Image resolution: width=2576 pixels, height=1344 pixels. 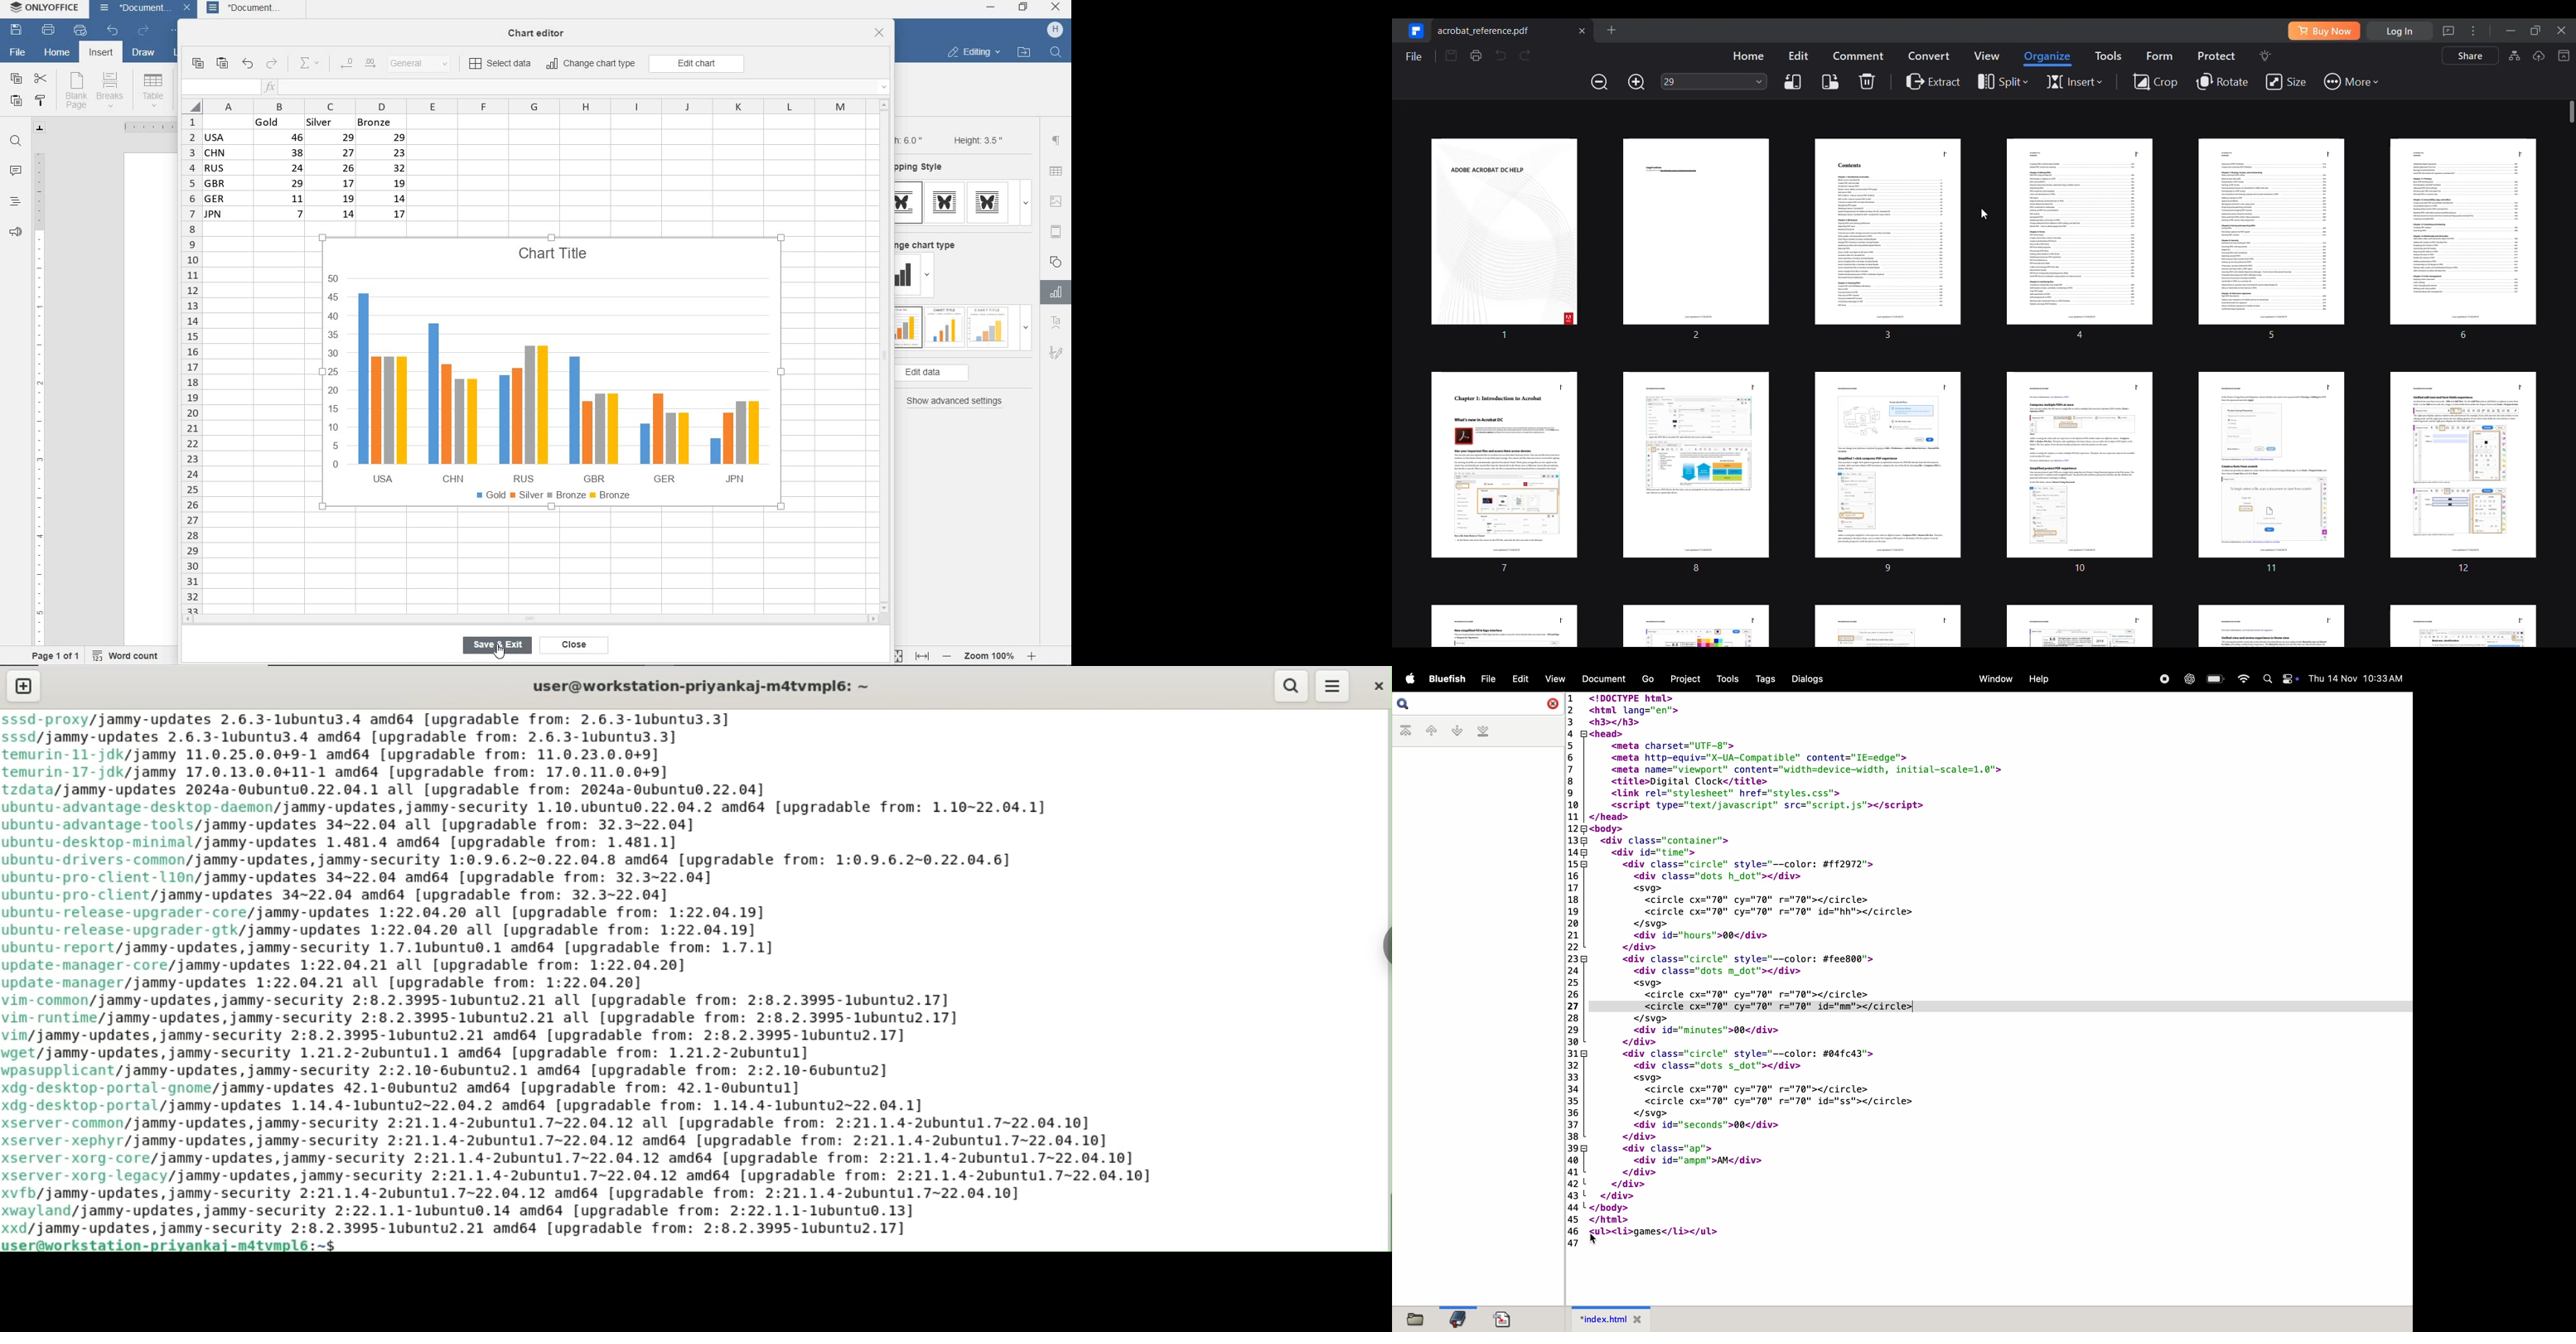 I want to click on cursor, so click(x=504, y=653).